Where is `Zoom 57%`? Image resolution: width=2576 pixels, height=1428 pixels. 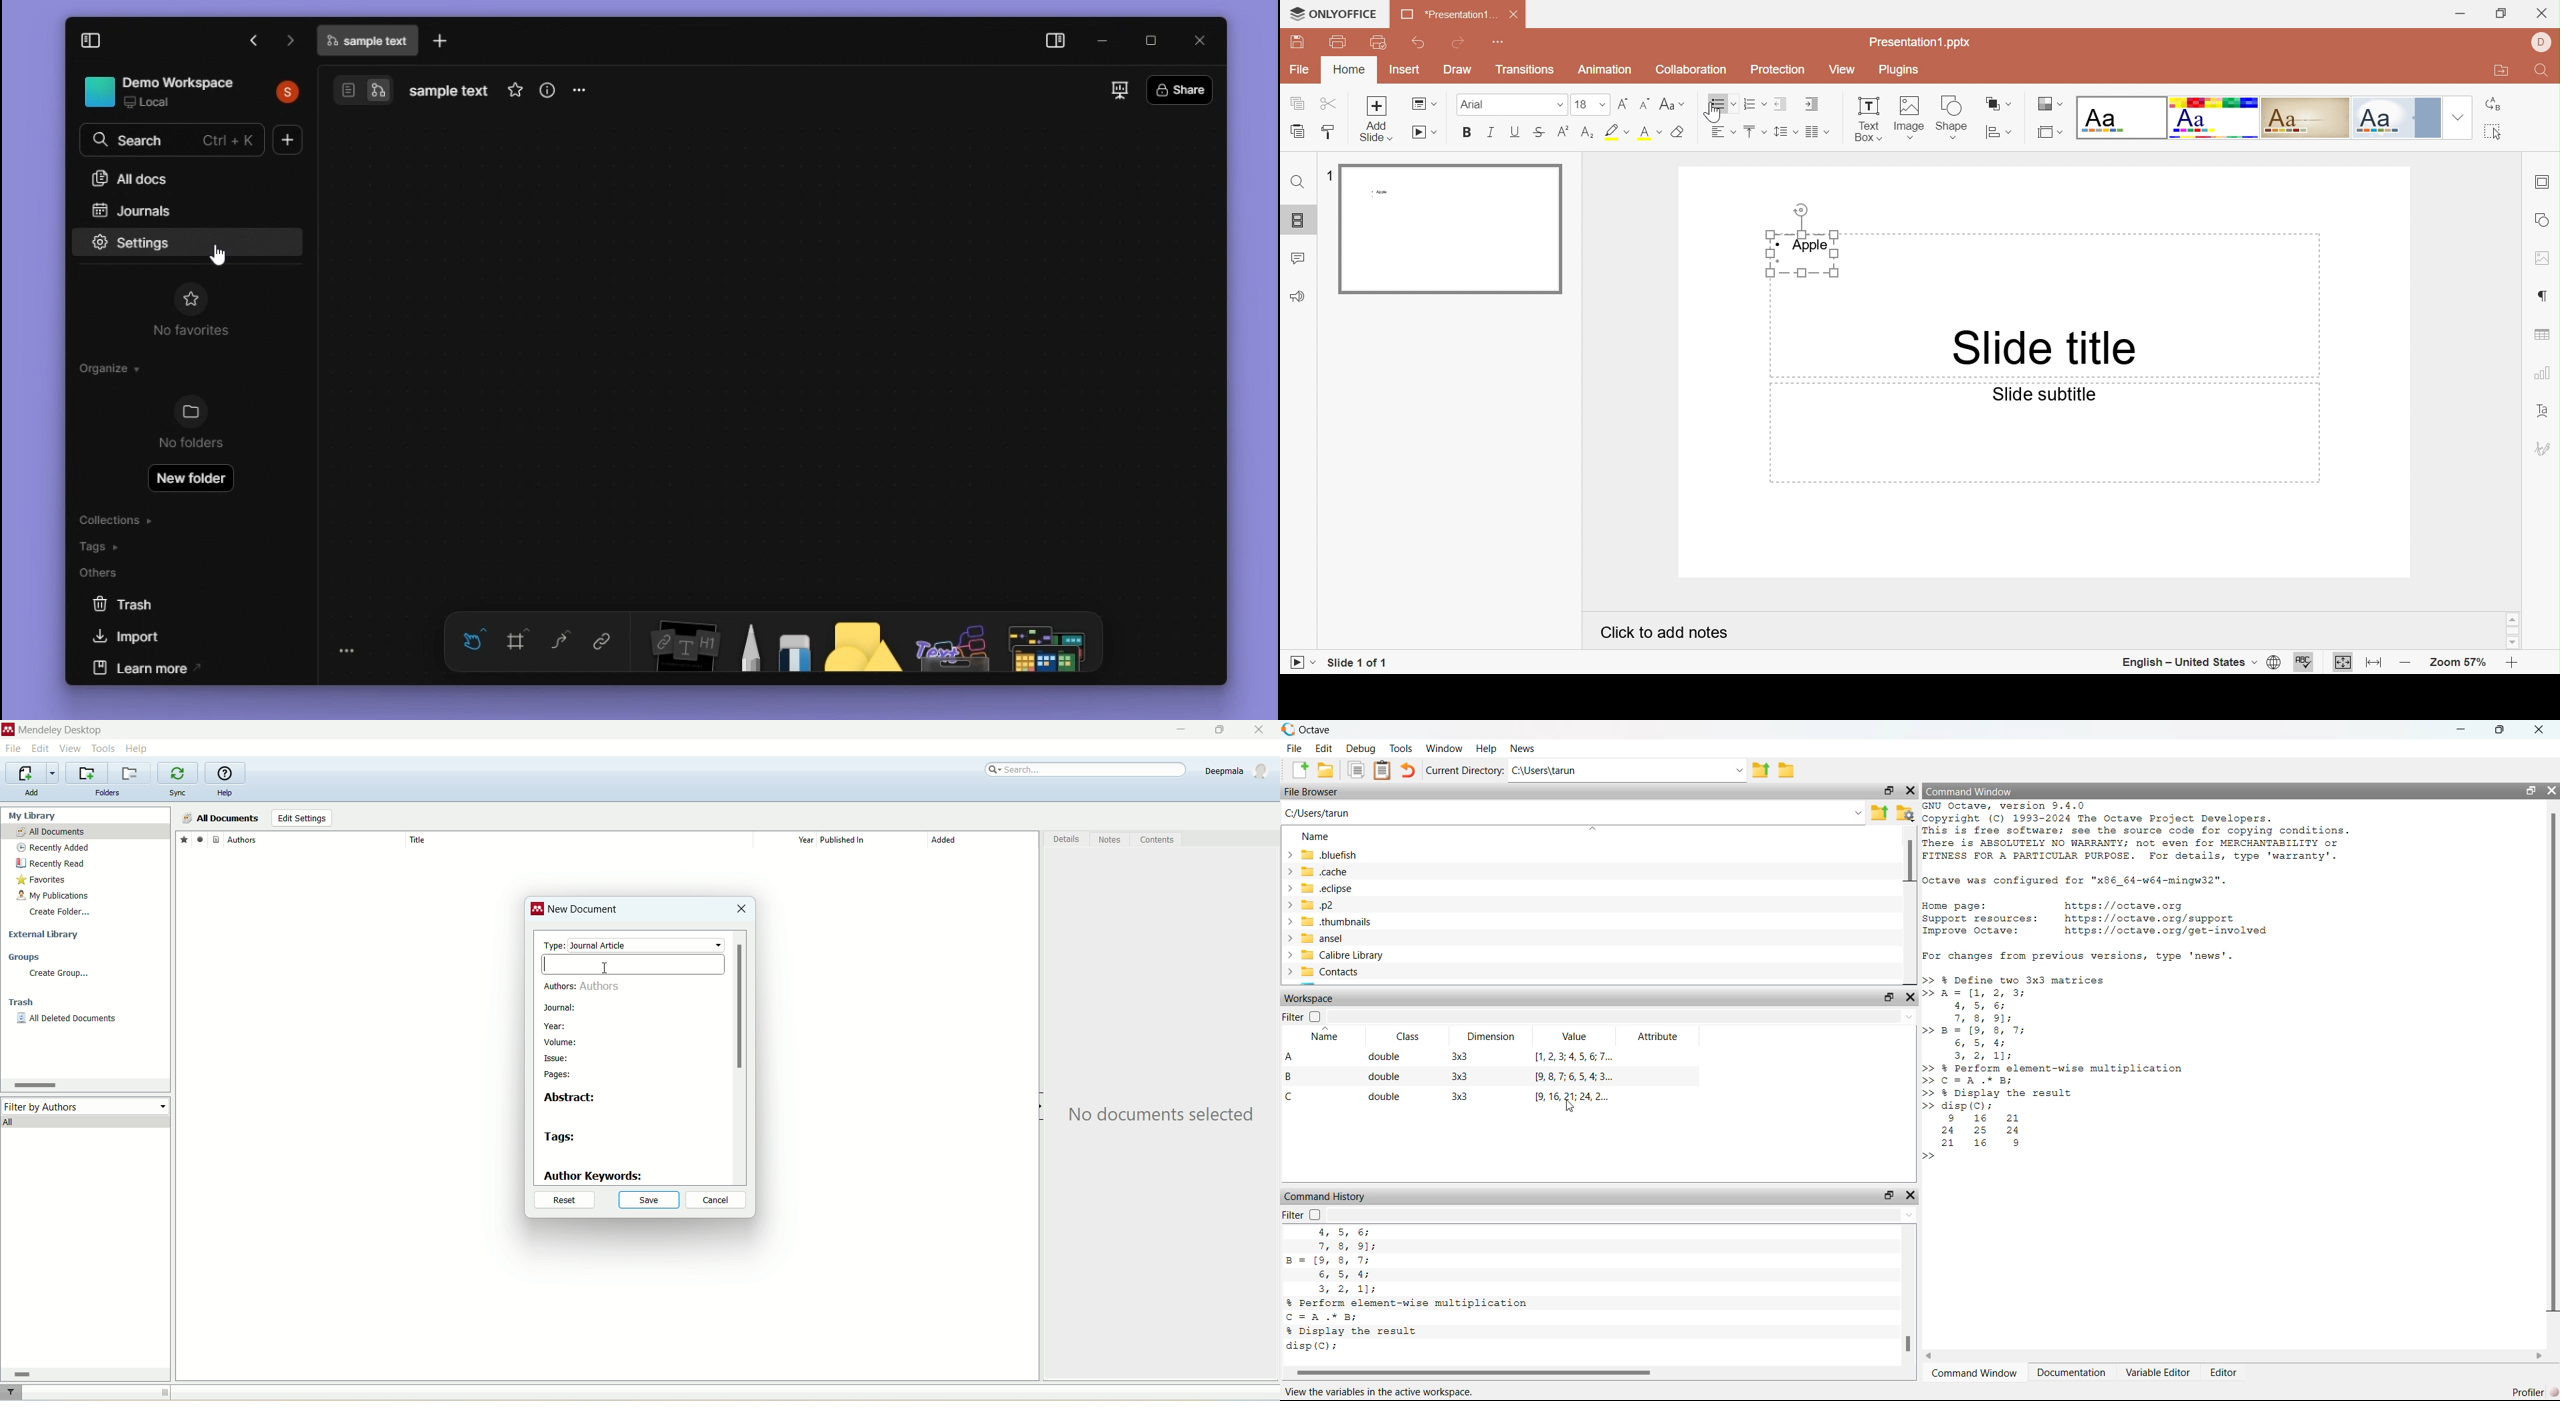 Zoom 57% is located at coordinates (2456, 663).